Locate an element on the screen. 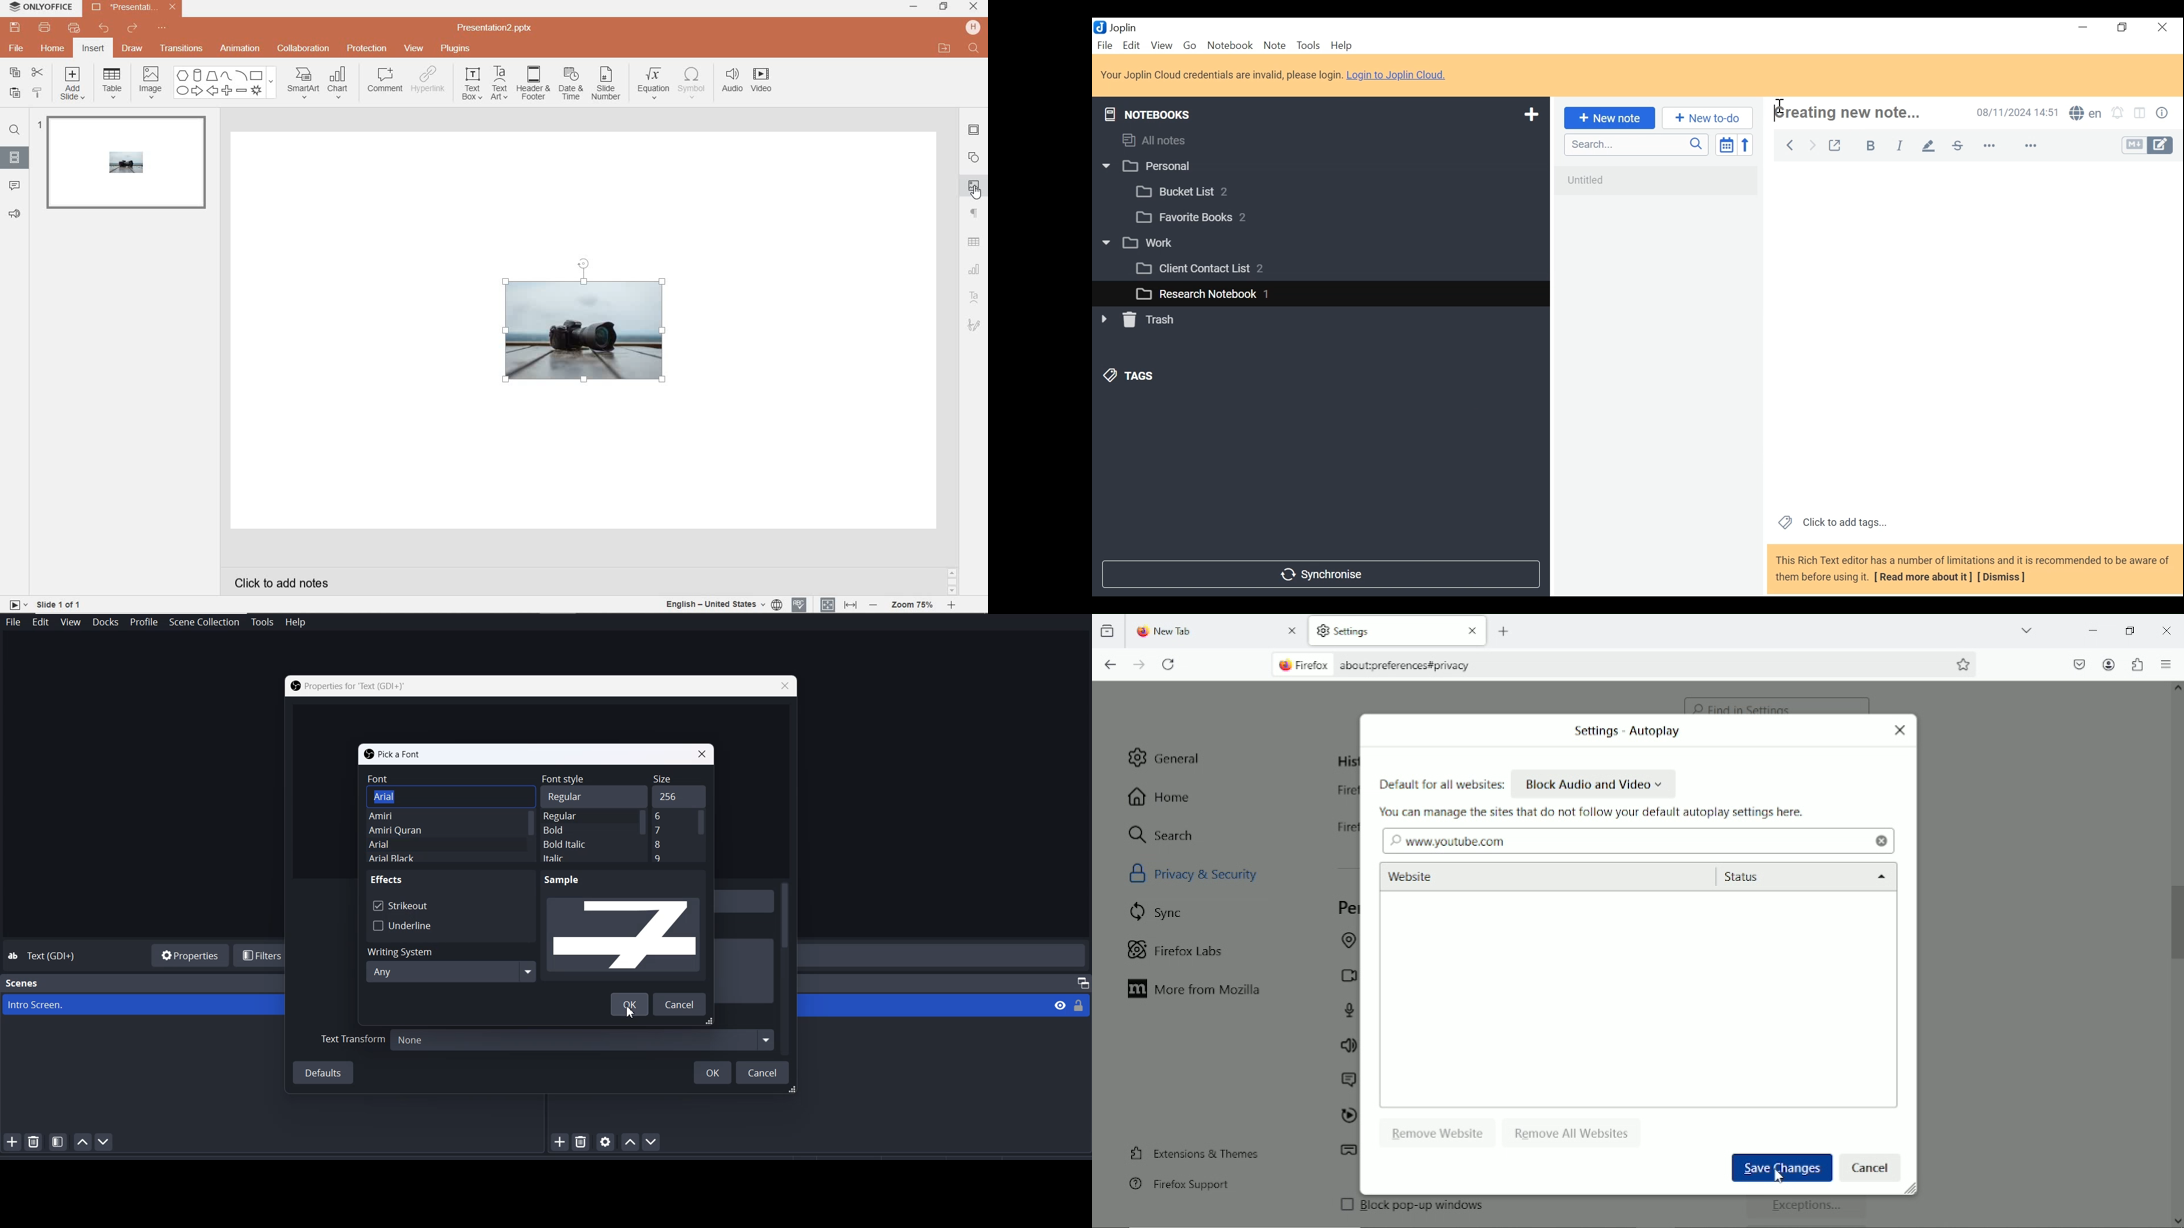 Image resolution: width=2184 pixels, height=1232 pixels. Restore is located at coordinates (2124, 28).